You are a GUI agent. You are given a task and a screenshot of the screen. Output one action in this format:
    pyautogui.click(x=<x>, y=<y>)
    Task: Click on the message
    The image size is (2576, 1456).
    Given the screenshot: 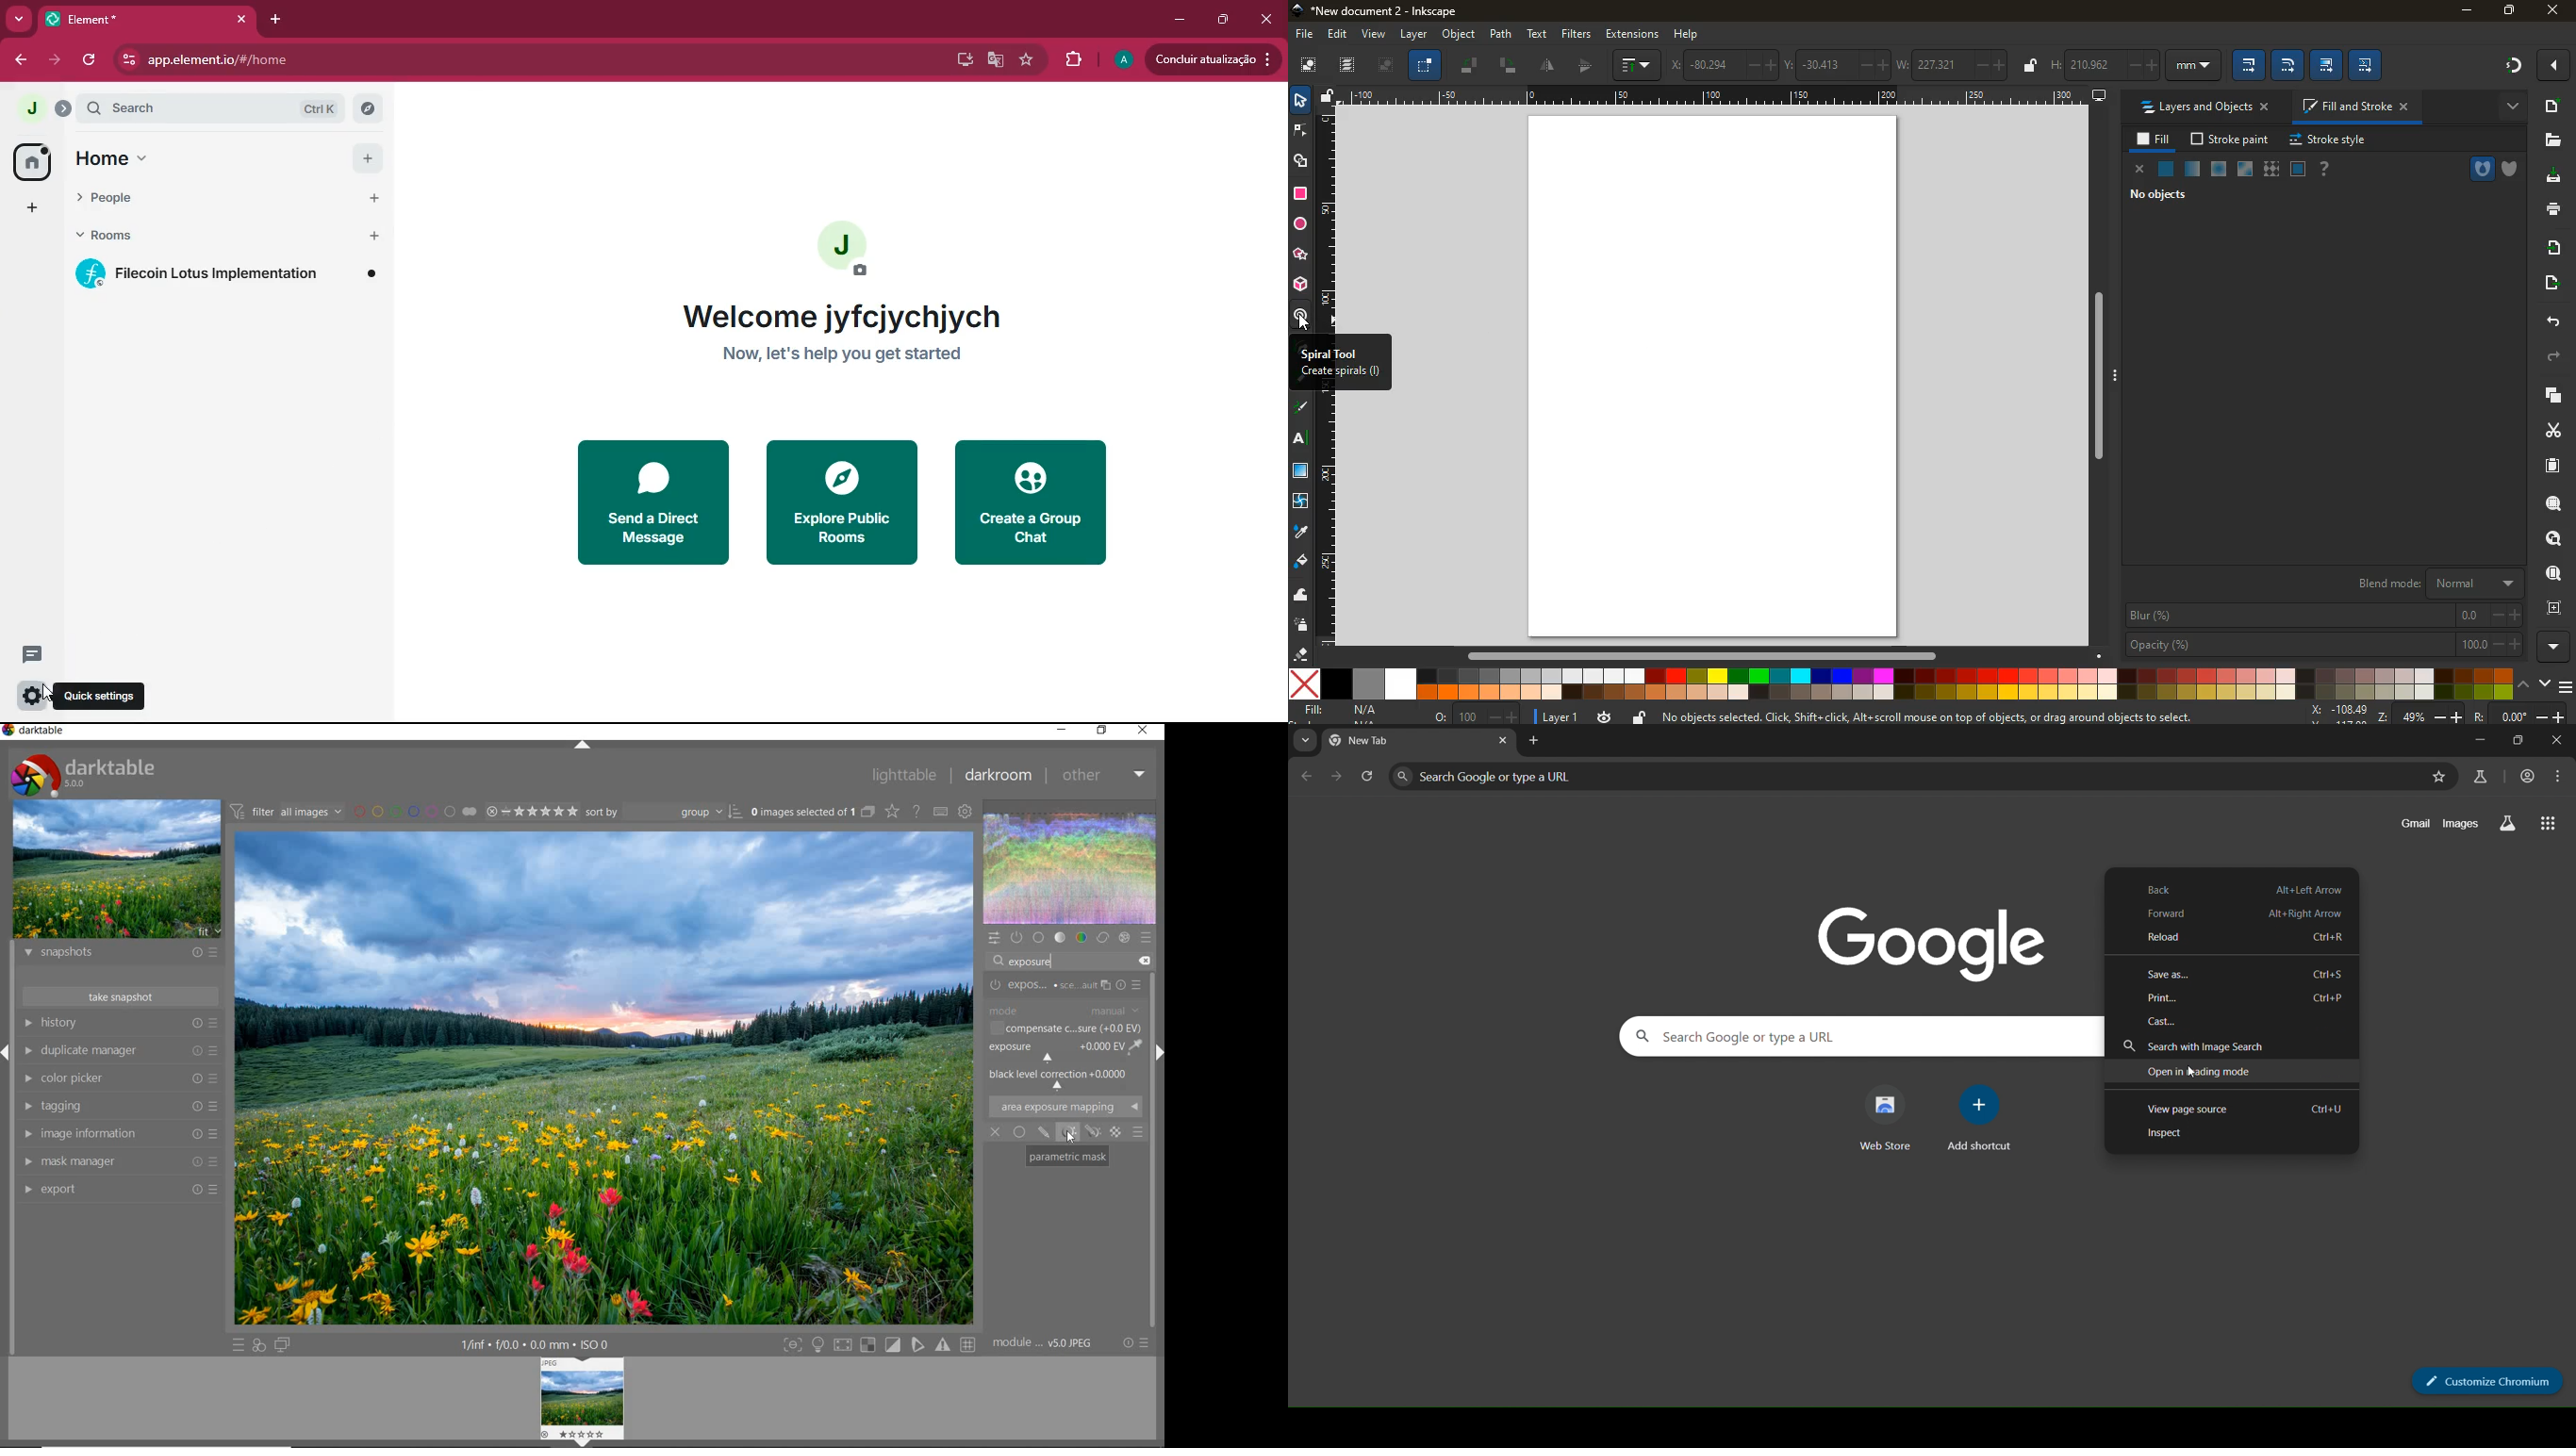 What is the action you would take?
    pyautogui.click(x=1930, y=716)
    